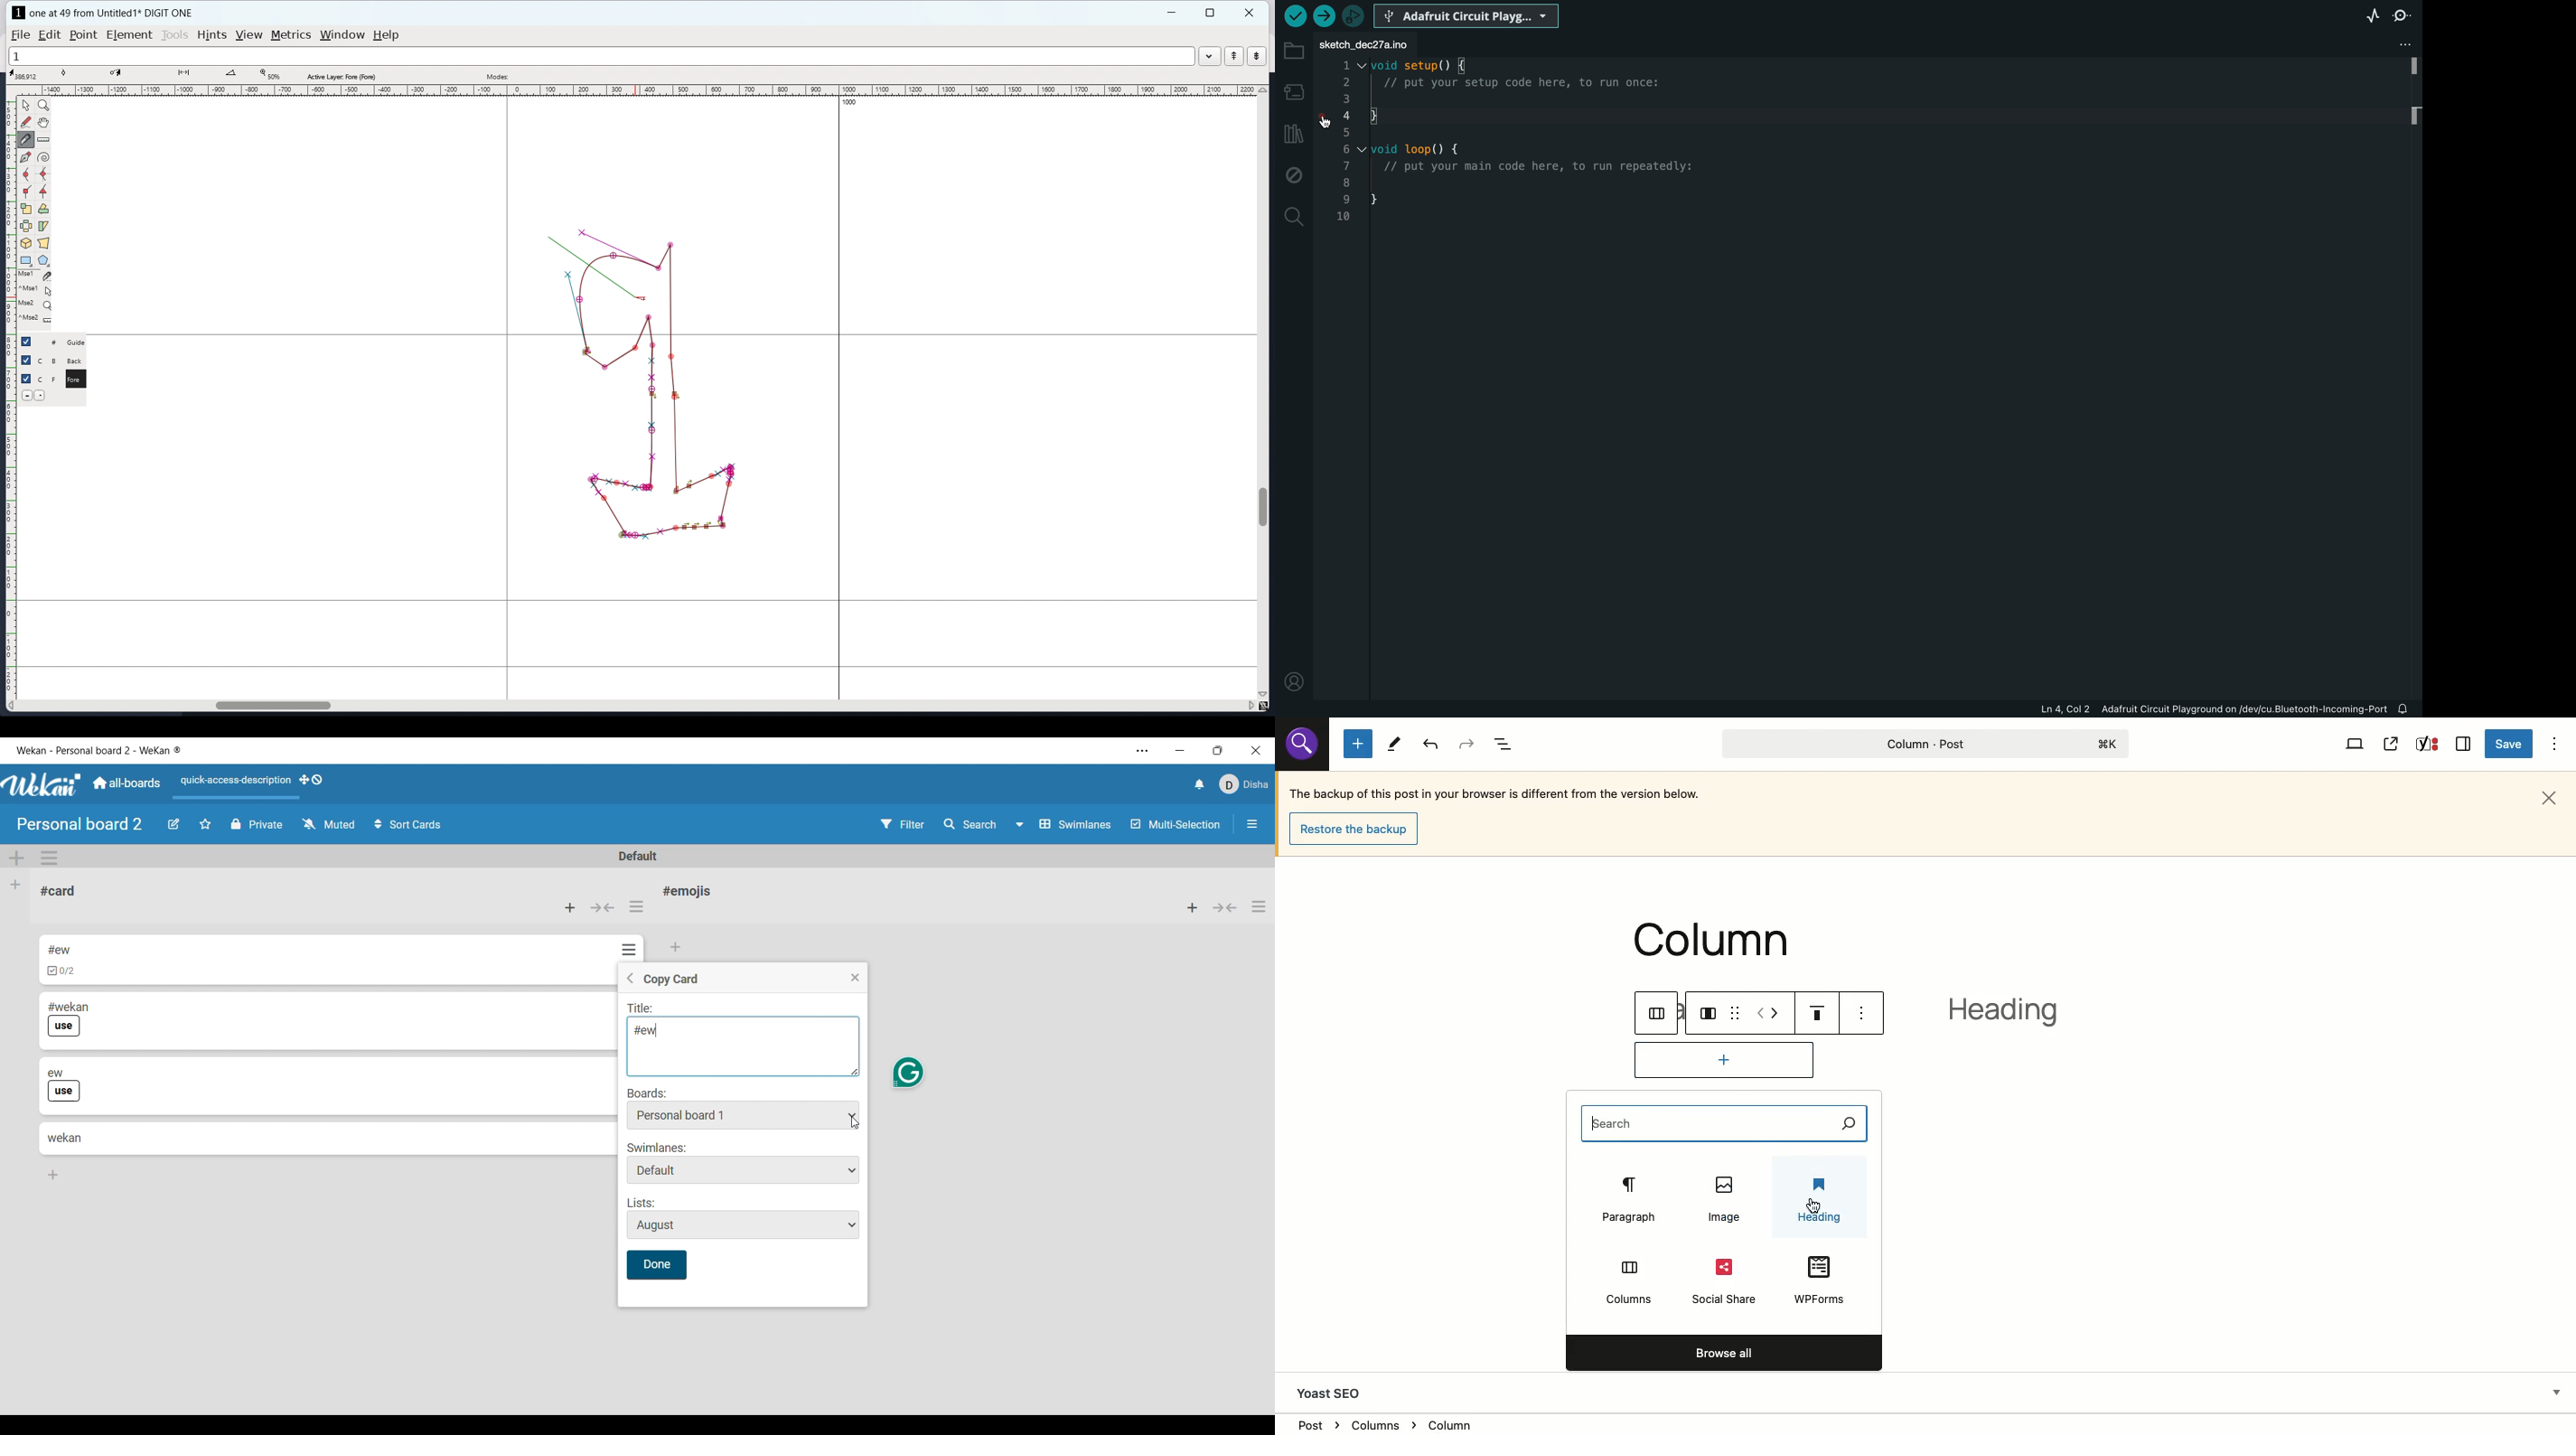 The image size is (2576, 1456). What do you see at coordinates (1817, 1011) in the screenshot?
I see `Justification` at bounding box center [1817, 1011].